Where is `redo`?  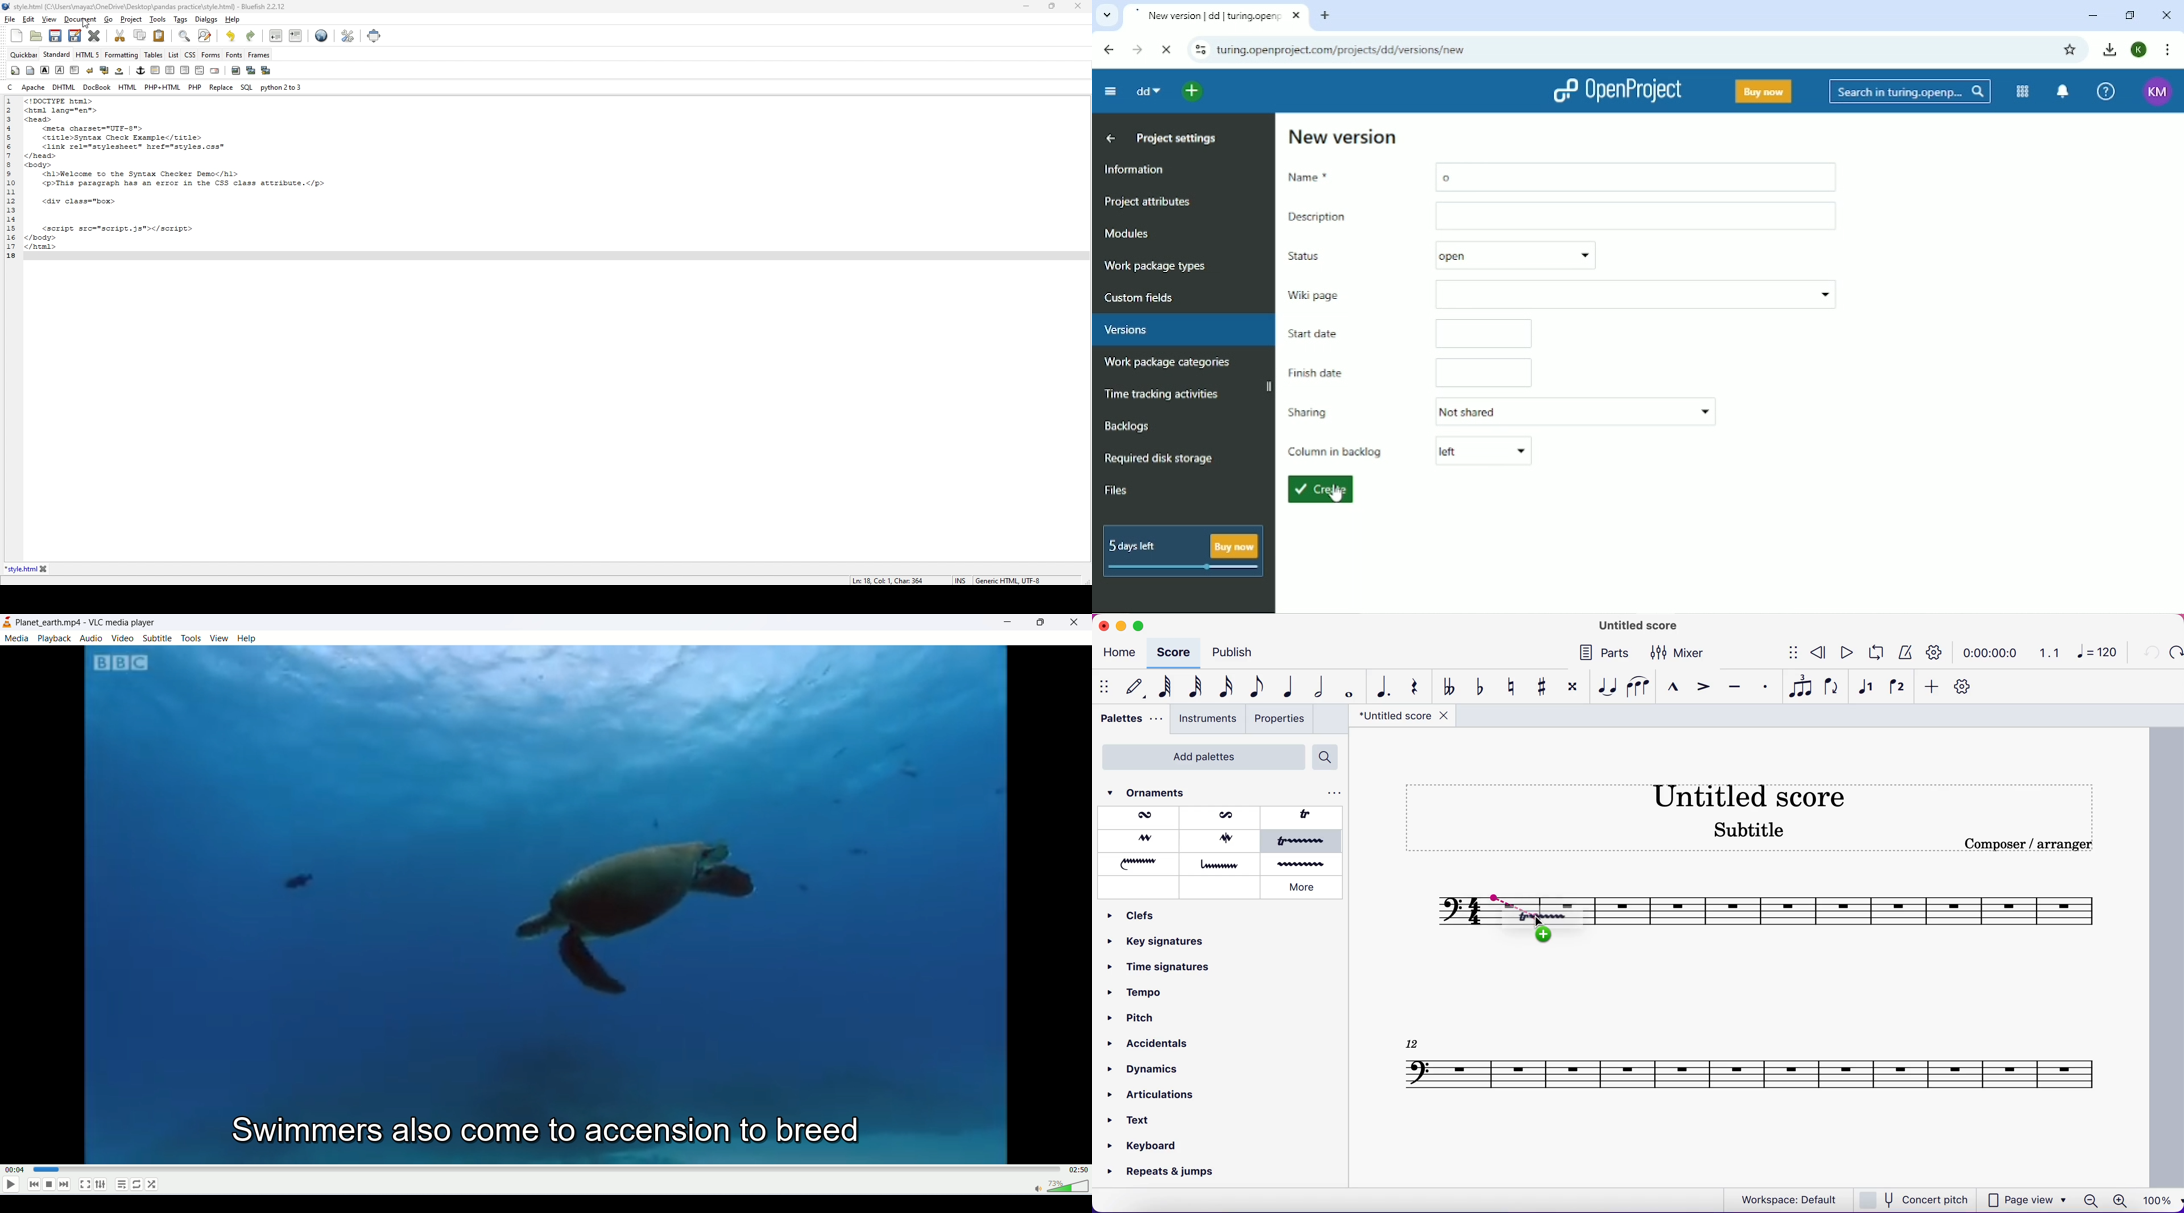
redo is located at coordinates (251, 36).